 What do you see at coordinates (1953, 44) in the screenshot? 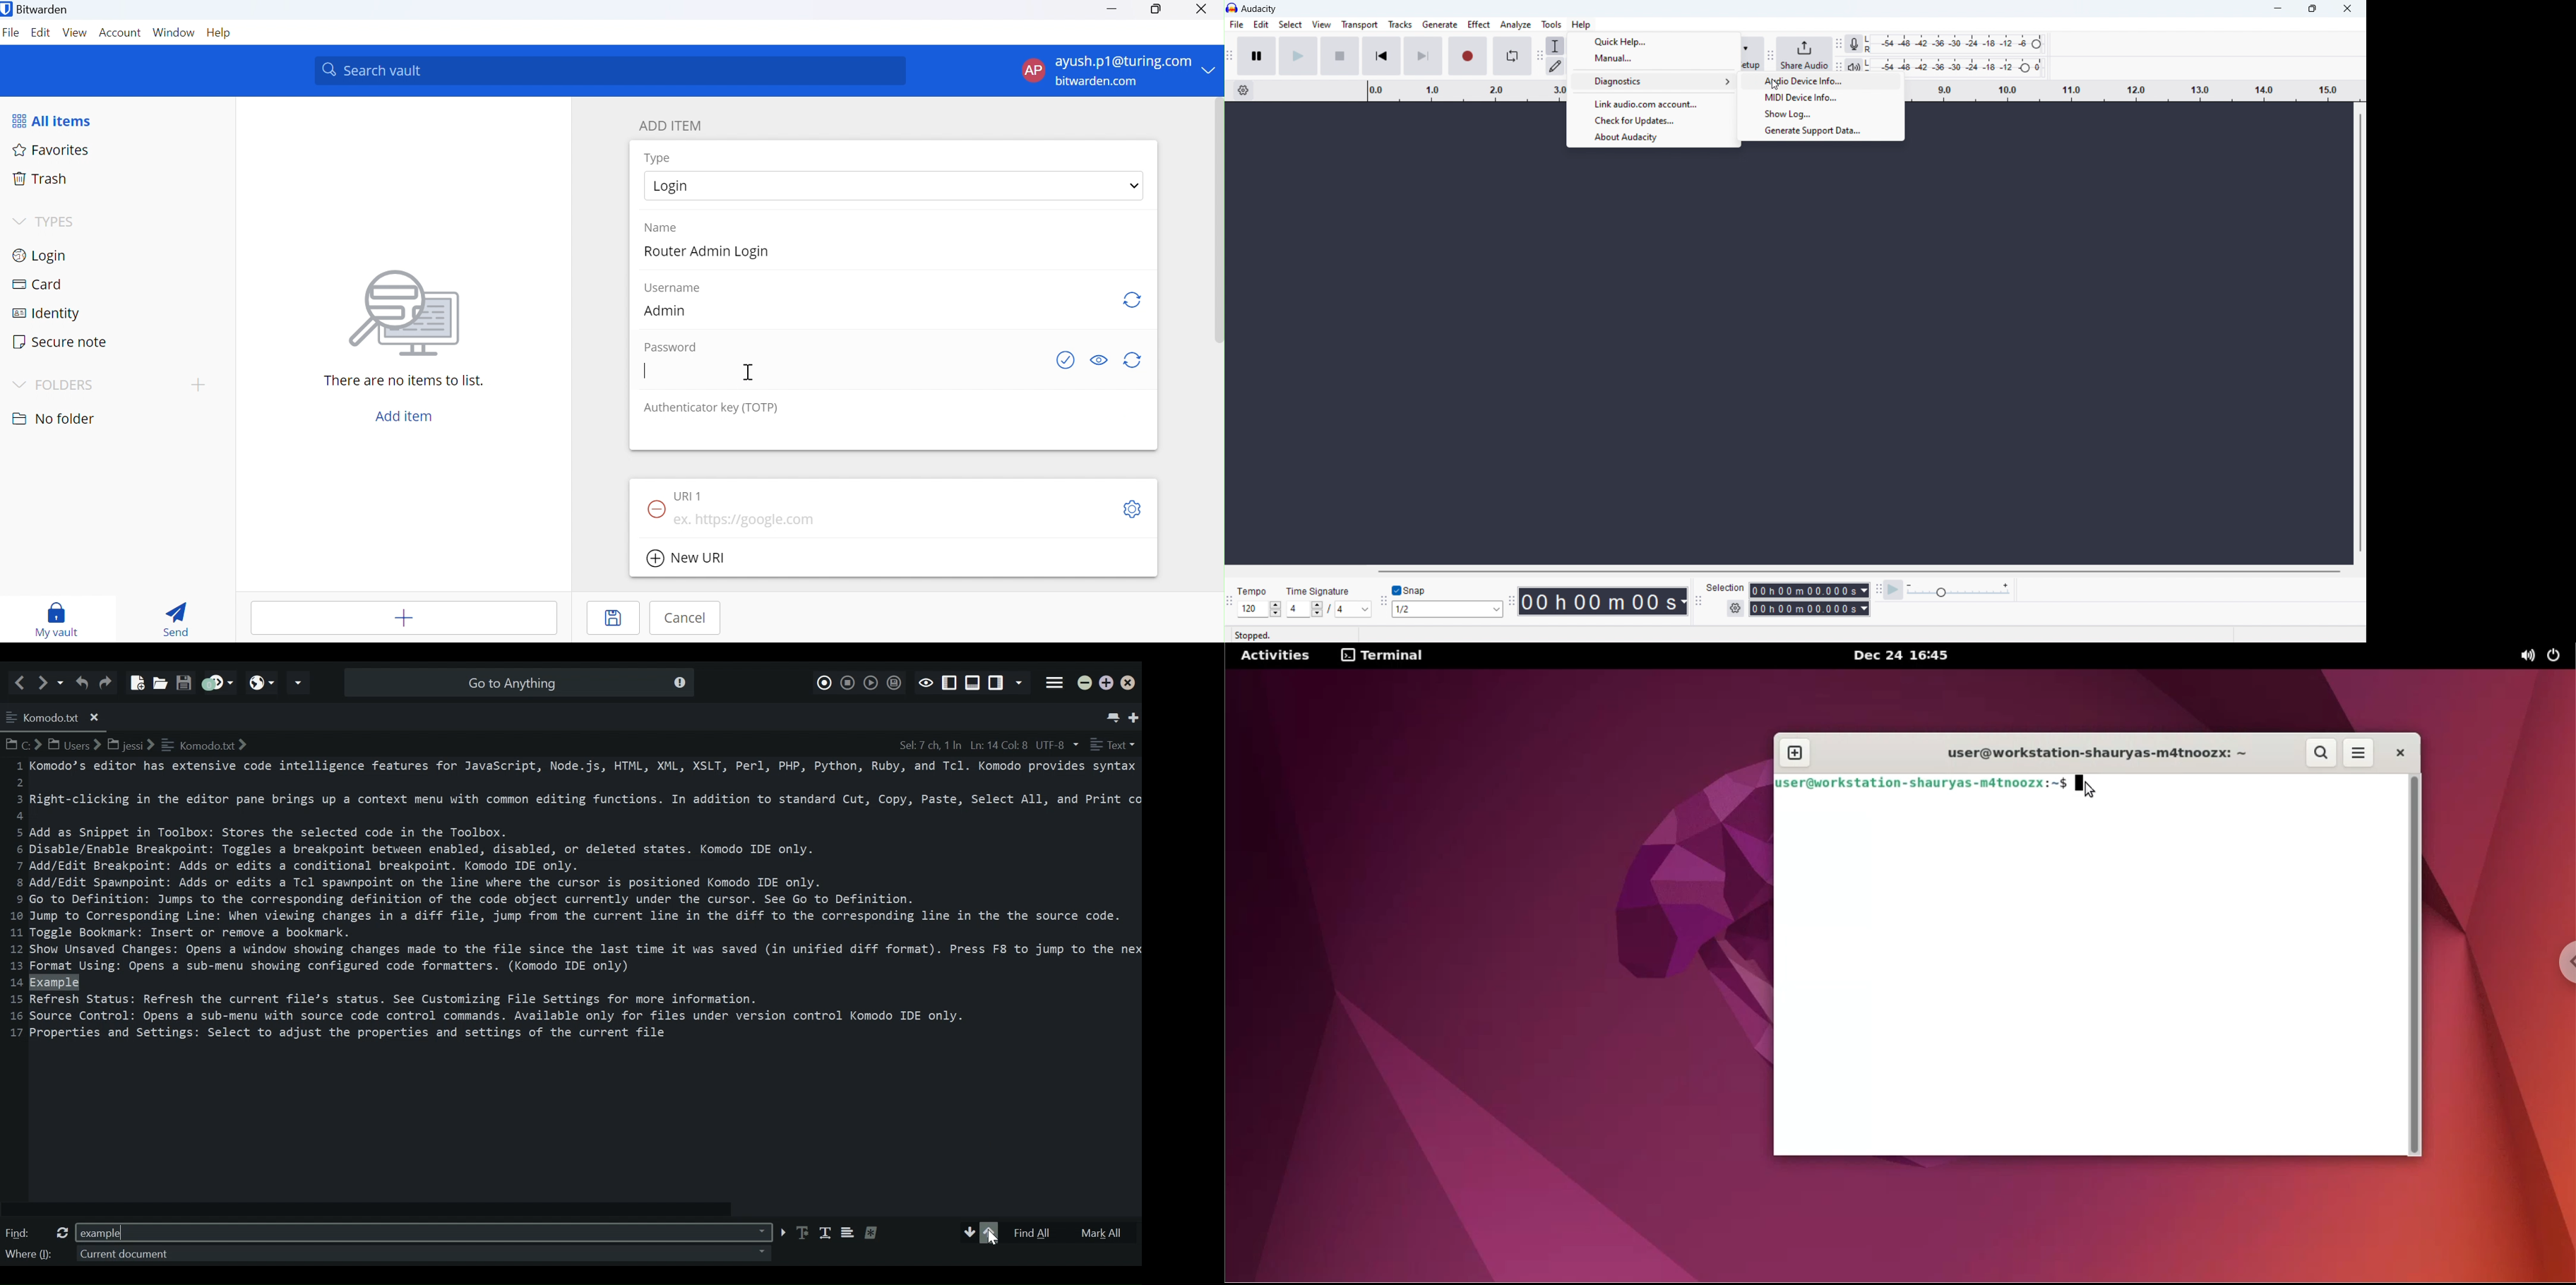
I see `recording level` at bounding box center [1953, 44].